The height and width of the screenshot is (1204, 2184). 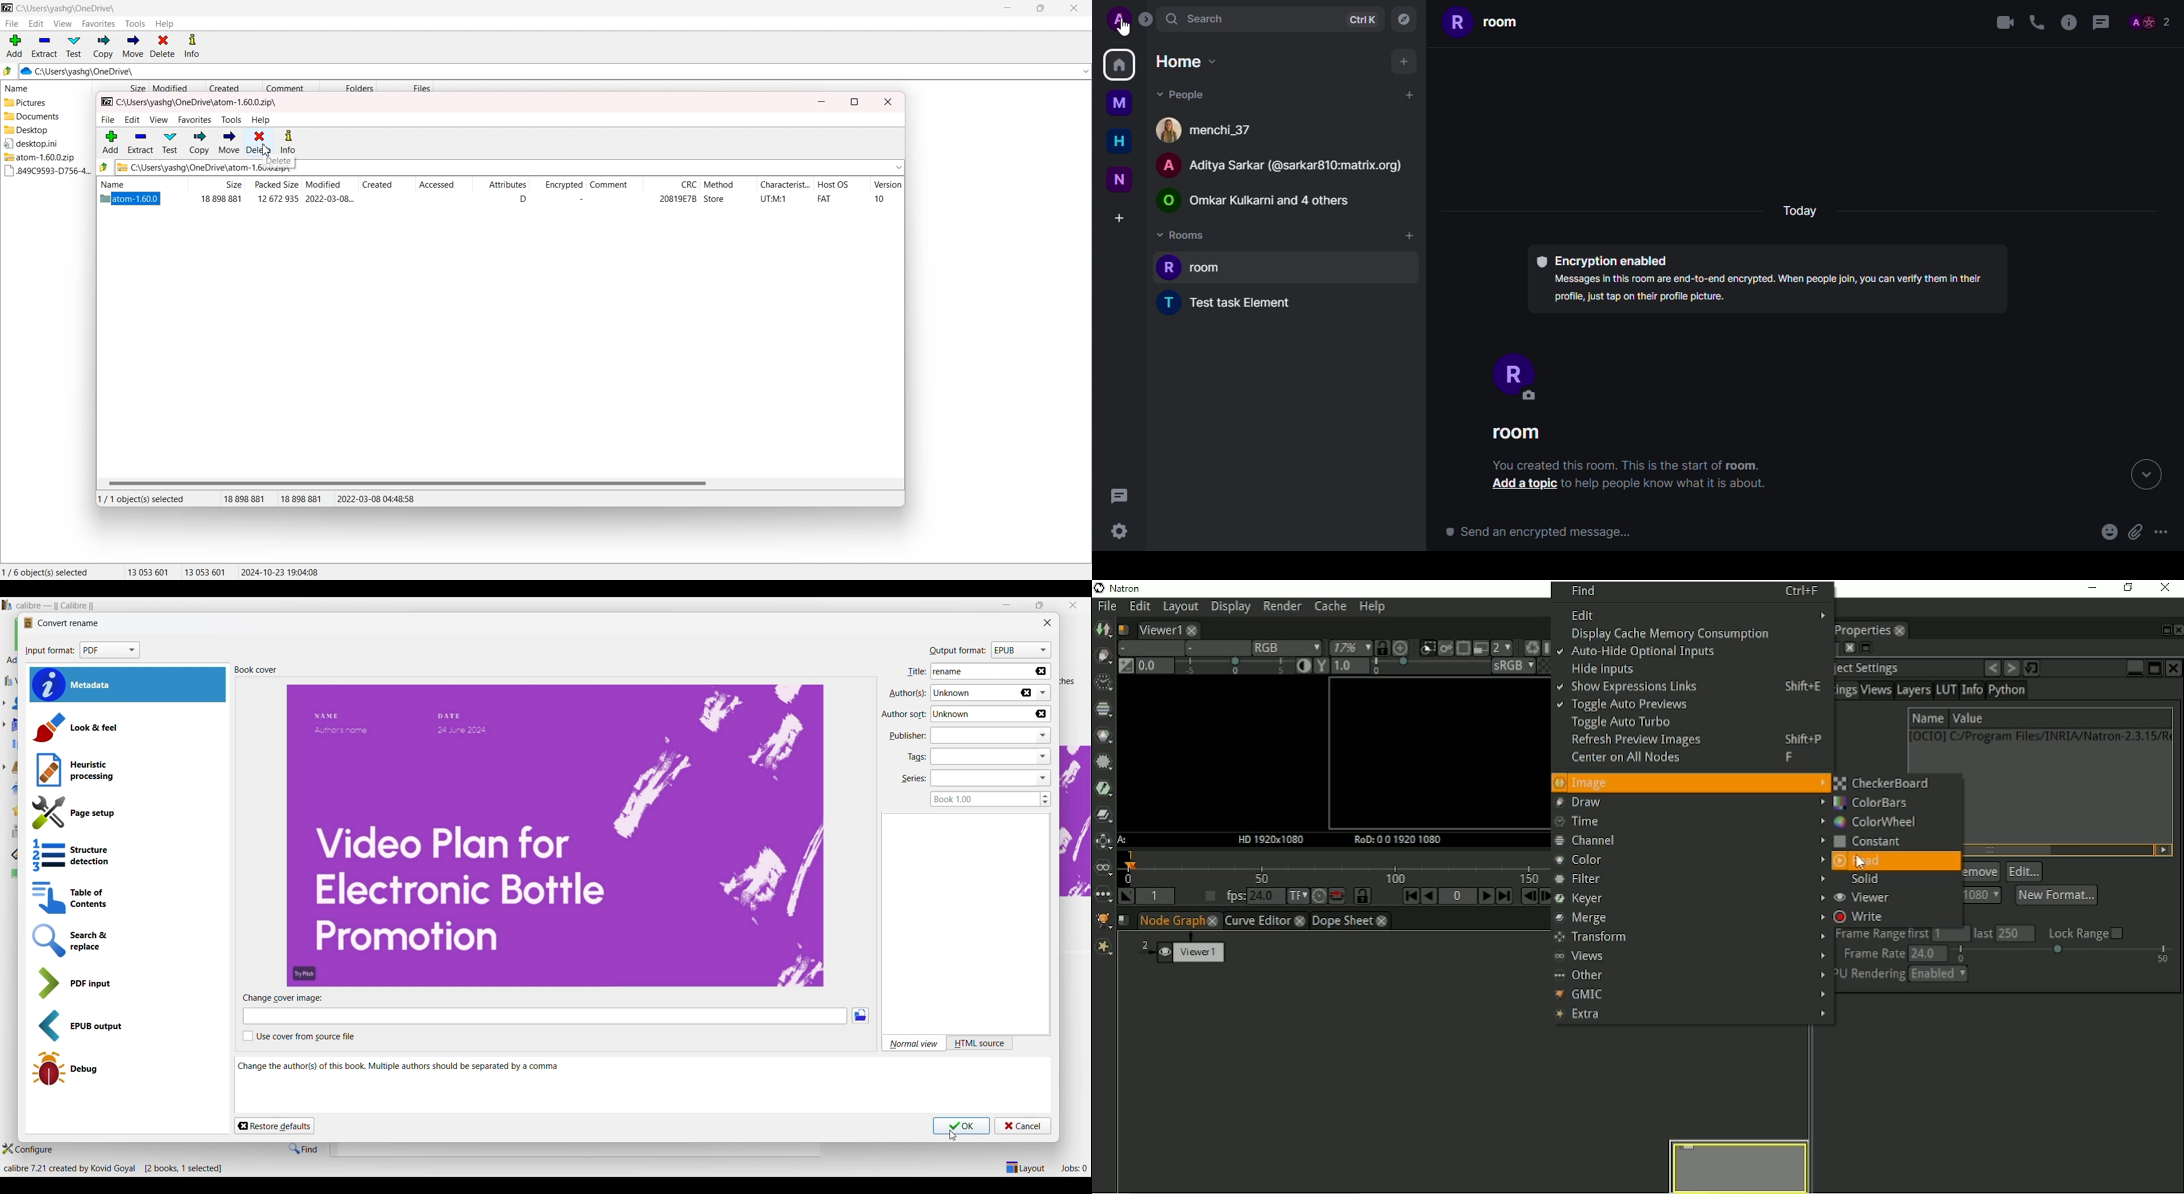 I want to click on View, so click(x=62, y=23).